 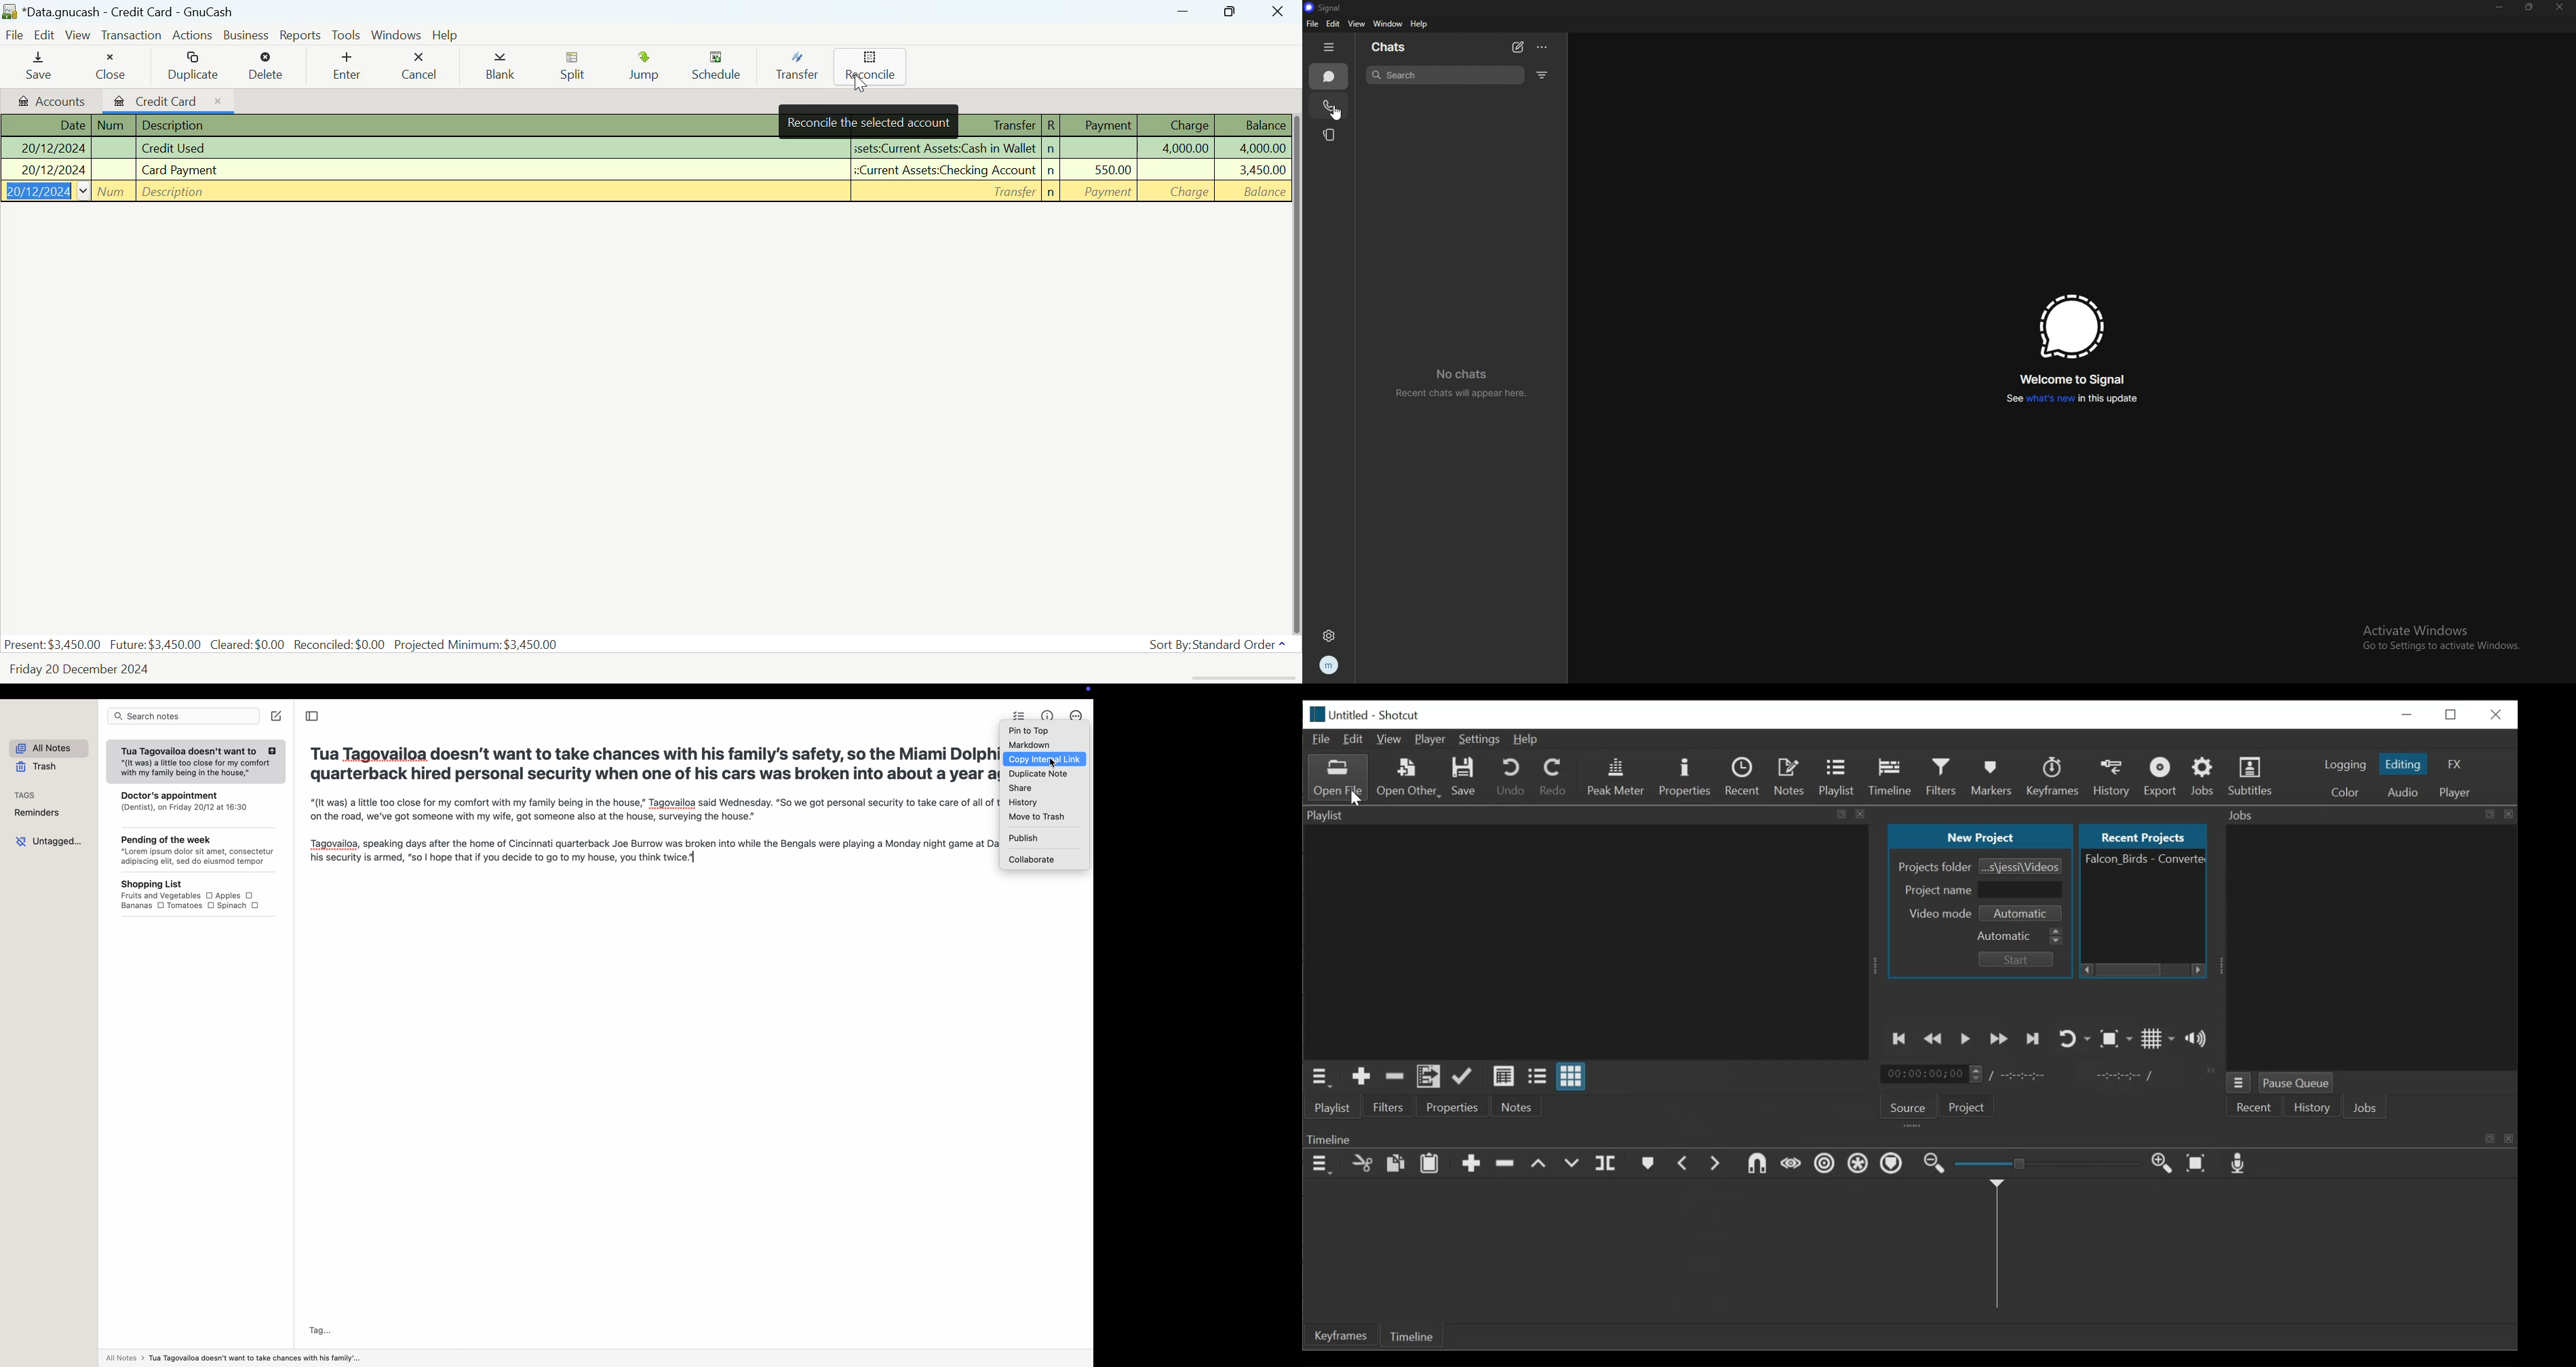 I want to click on Source, so click(x=1909, y=1107).